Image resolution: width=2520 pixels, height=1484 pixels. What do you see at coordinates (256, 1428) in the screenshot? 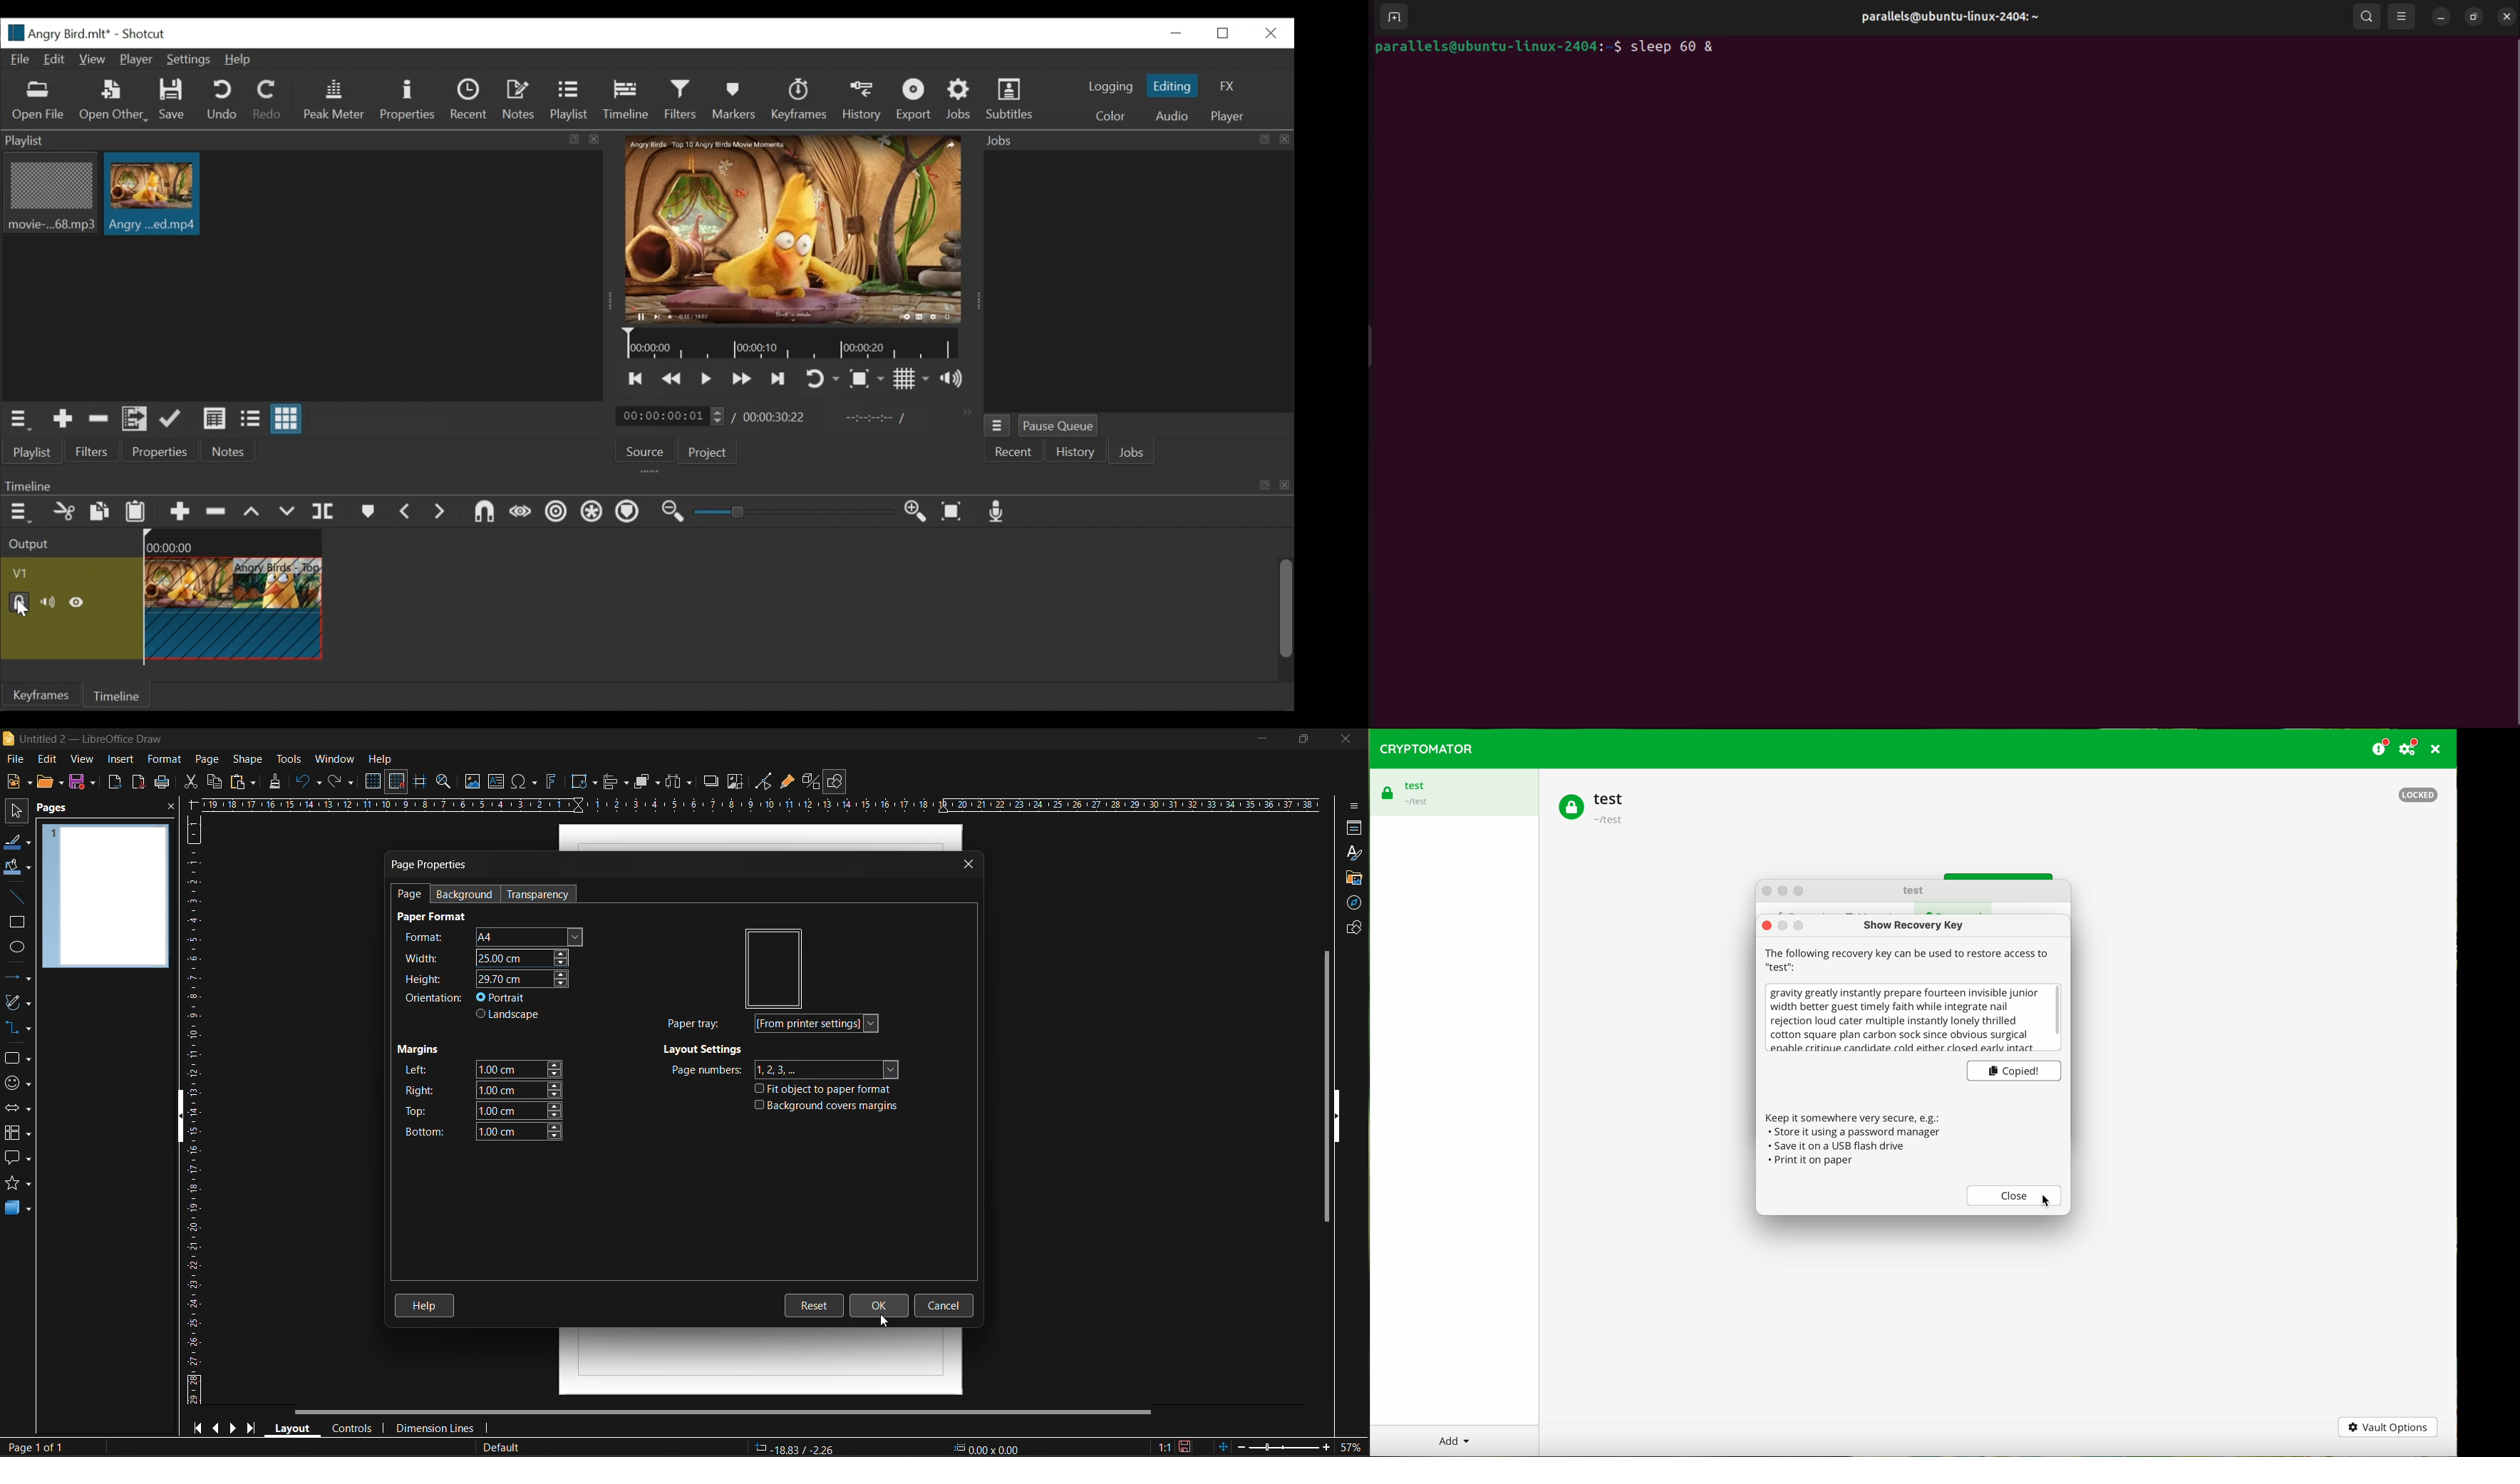
I see `last` at bounding box center [256, 1428].